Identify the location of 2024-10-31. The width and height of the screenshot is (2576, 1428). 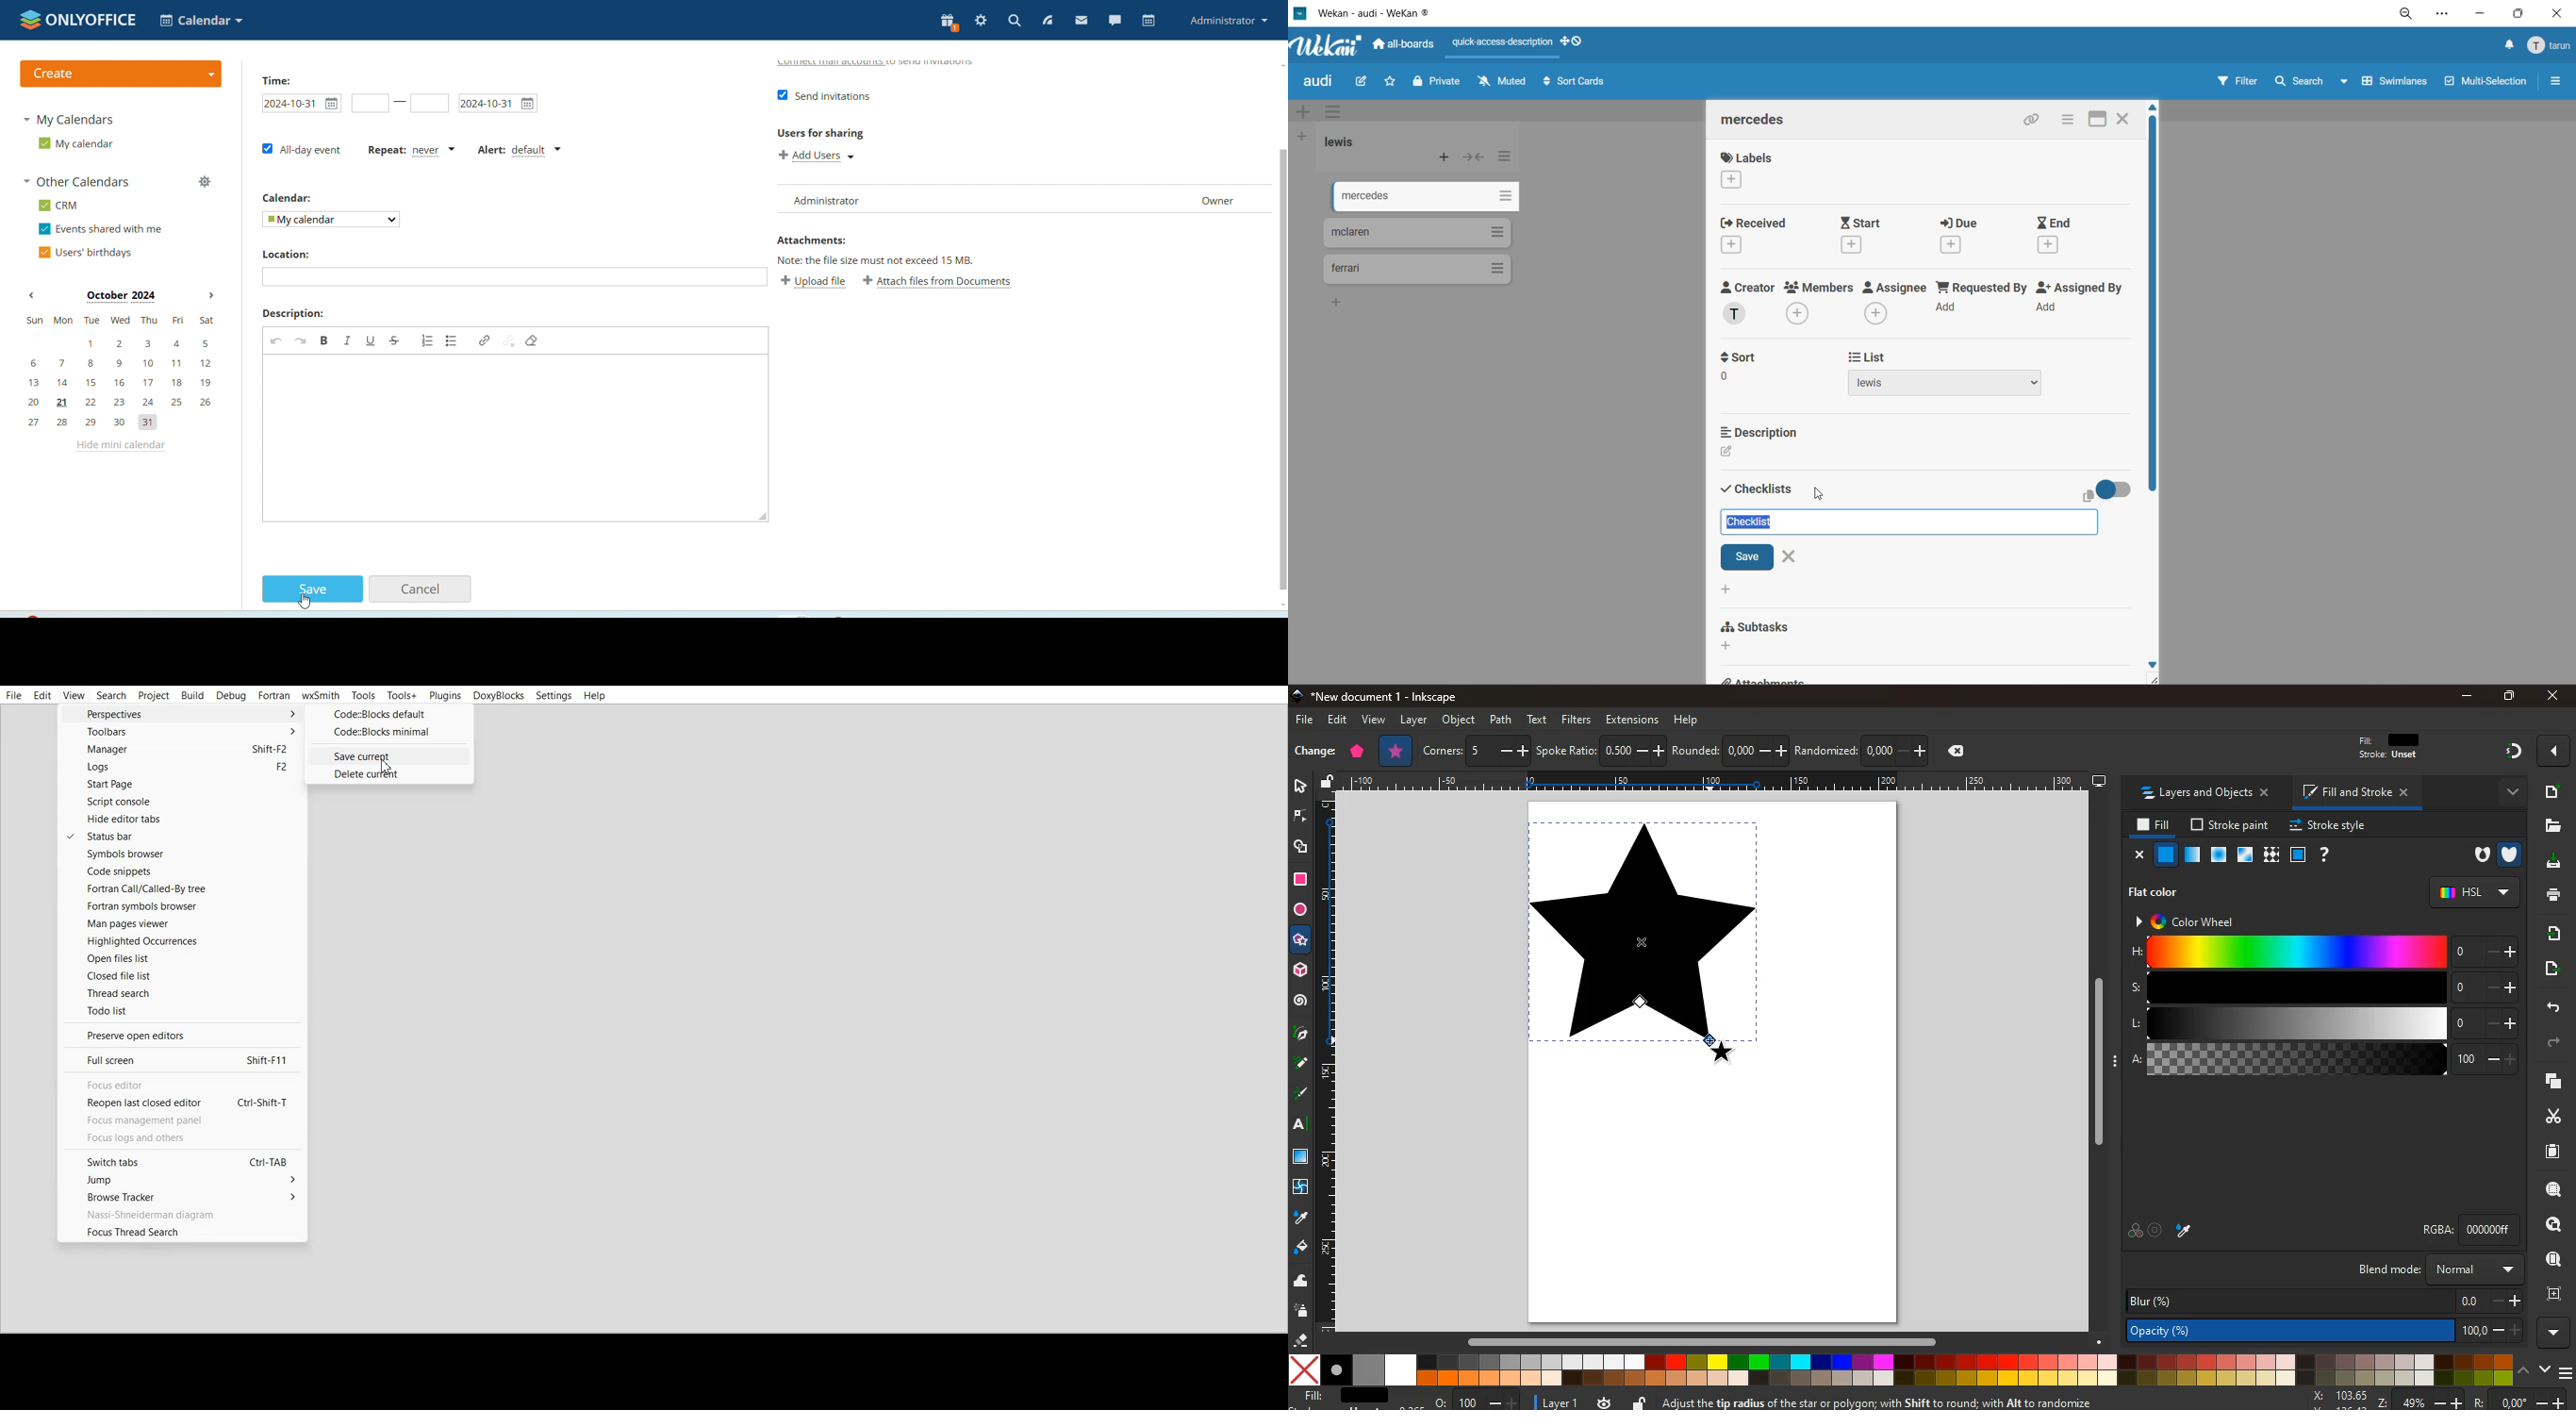
(498, 103).